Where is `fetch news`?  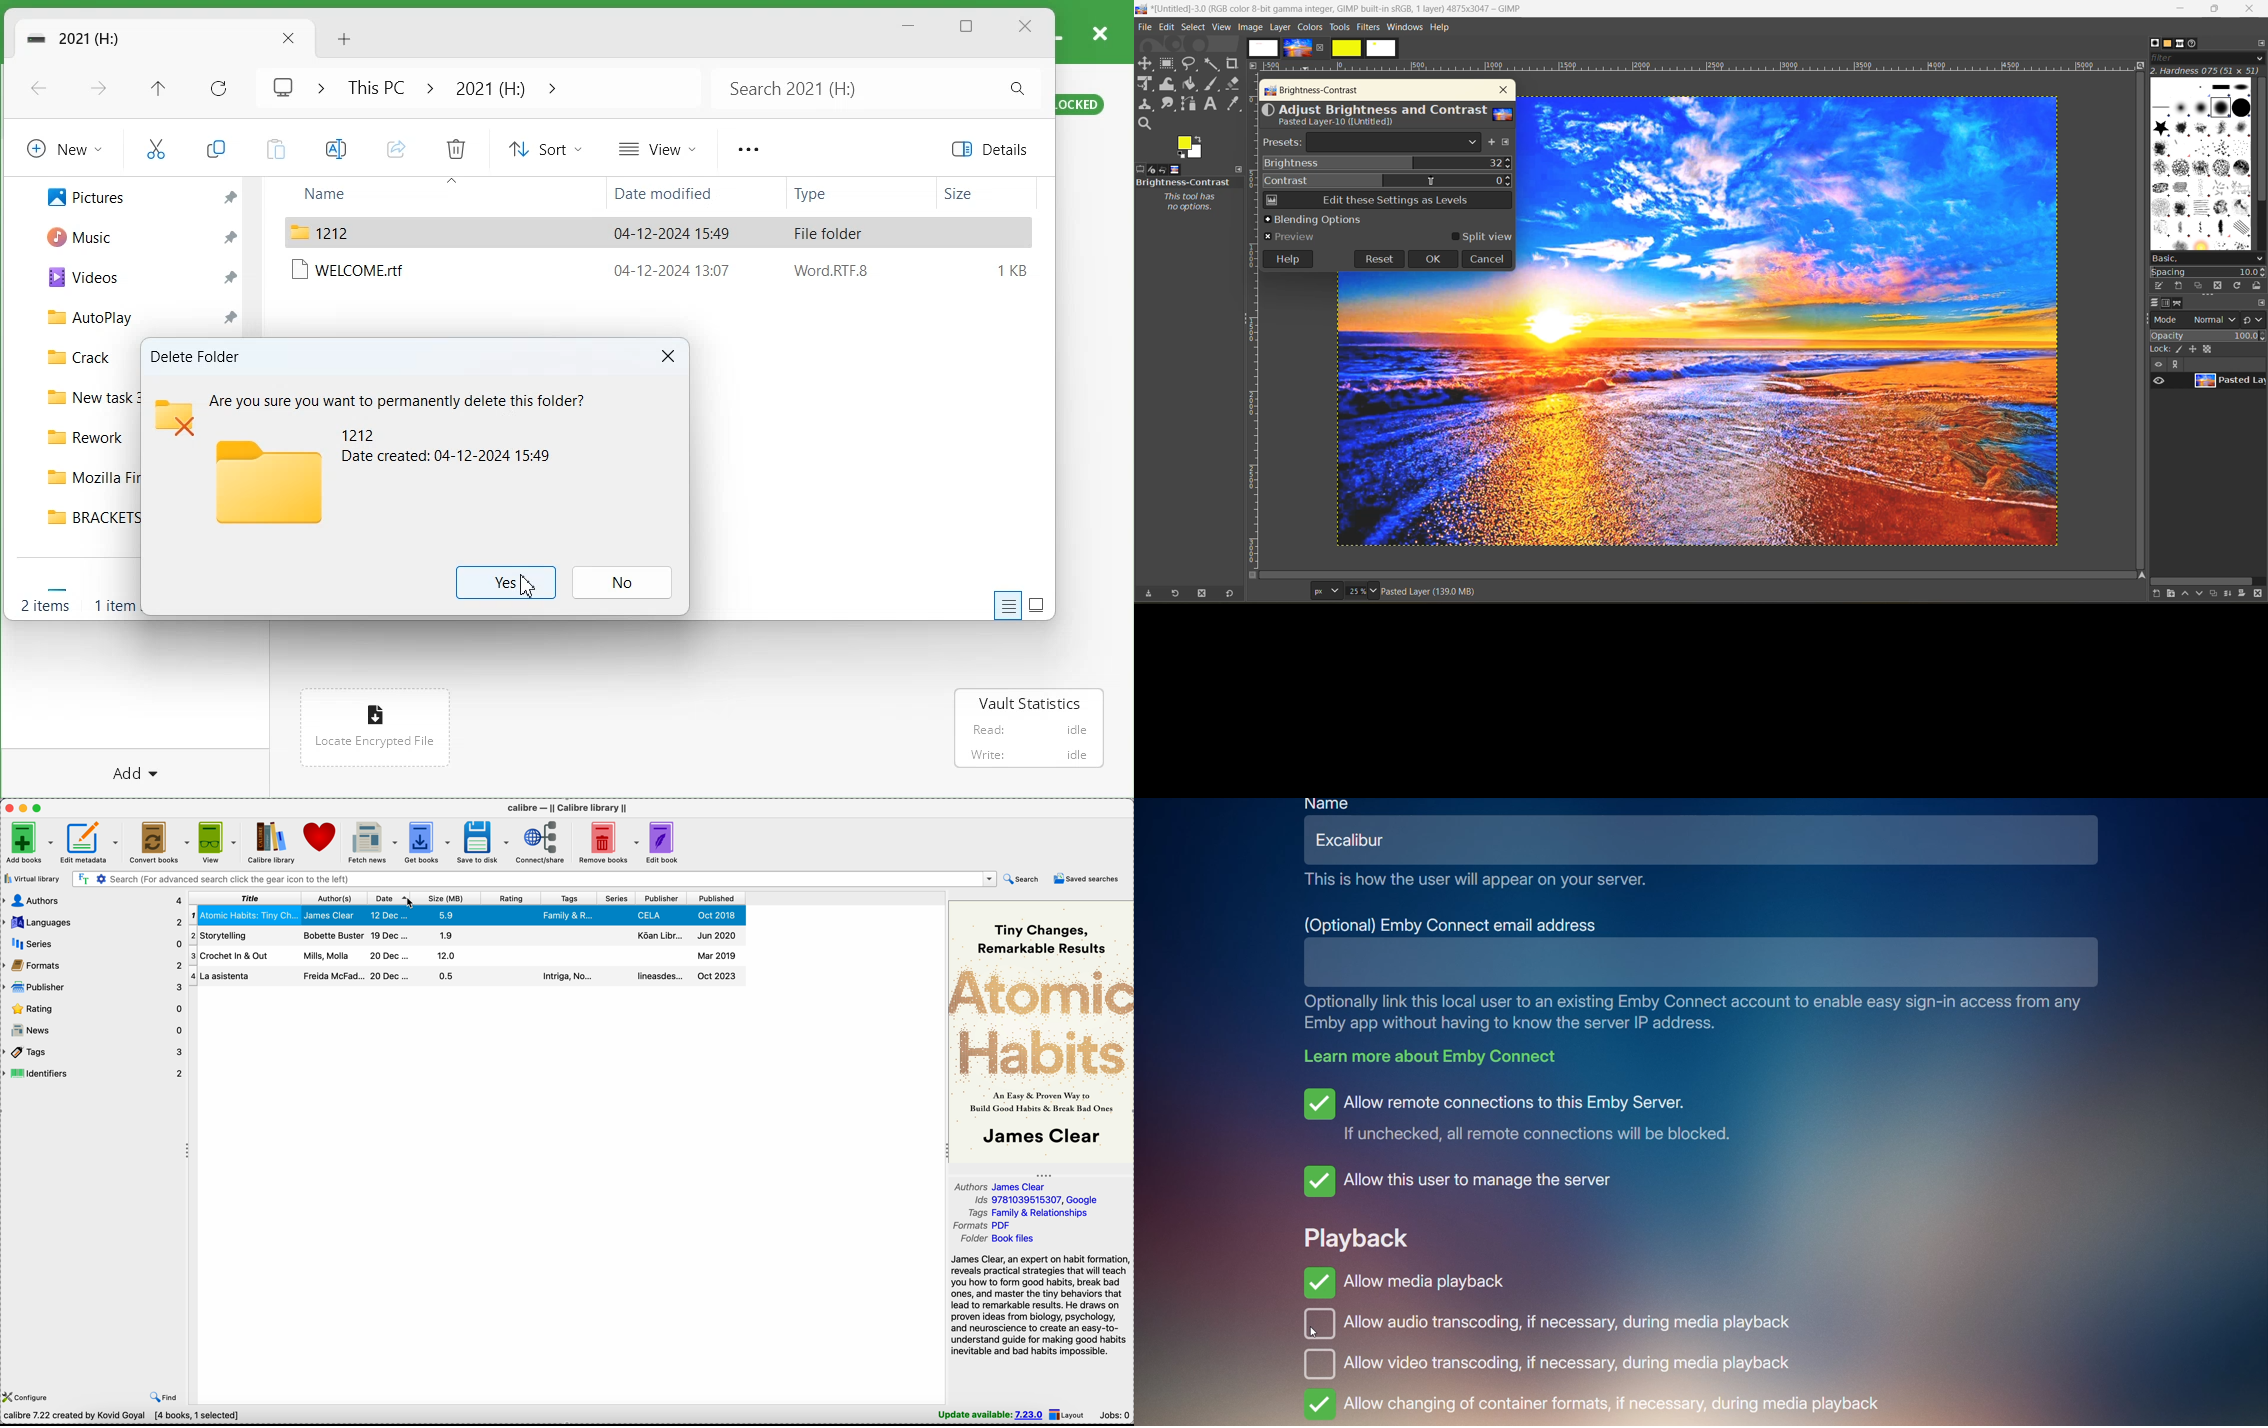 fetch news is located at coordinates (373, 842).